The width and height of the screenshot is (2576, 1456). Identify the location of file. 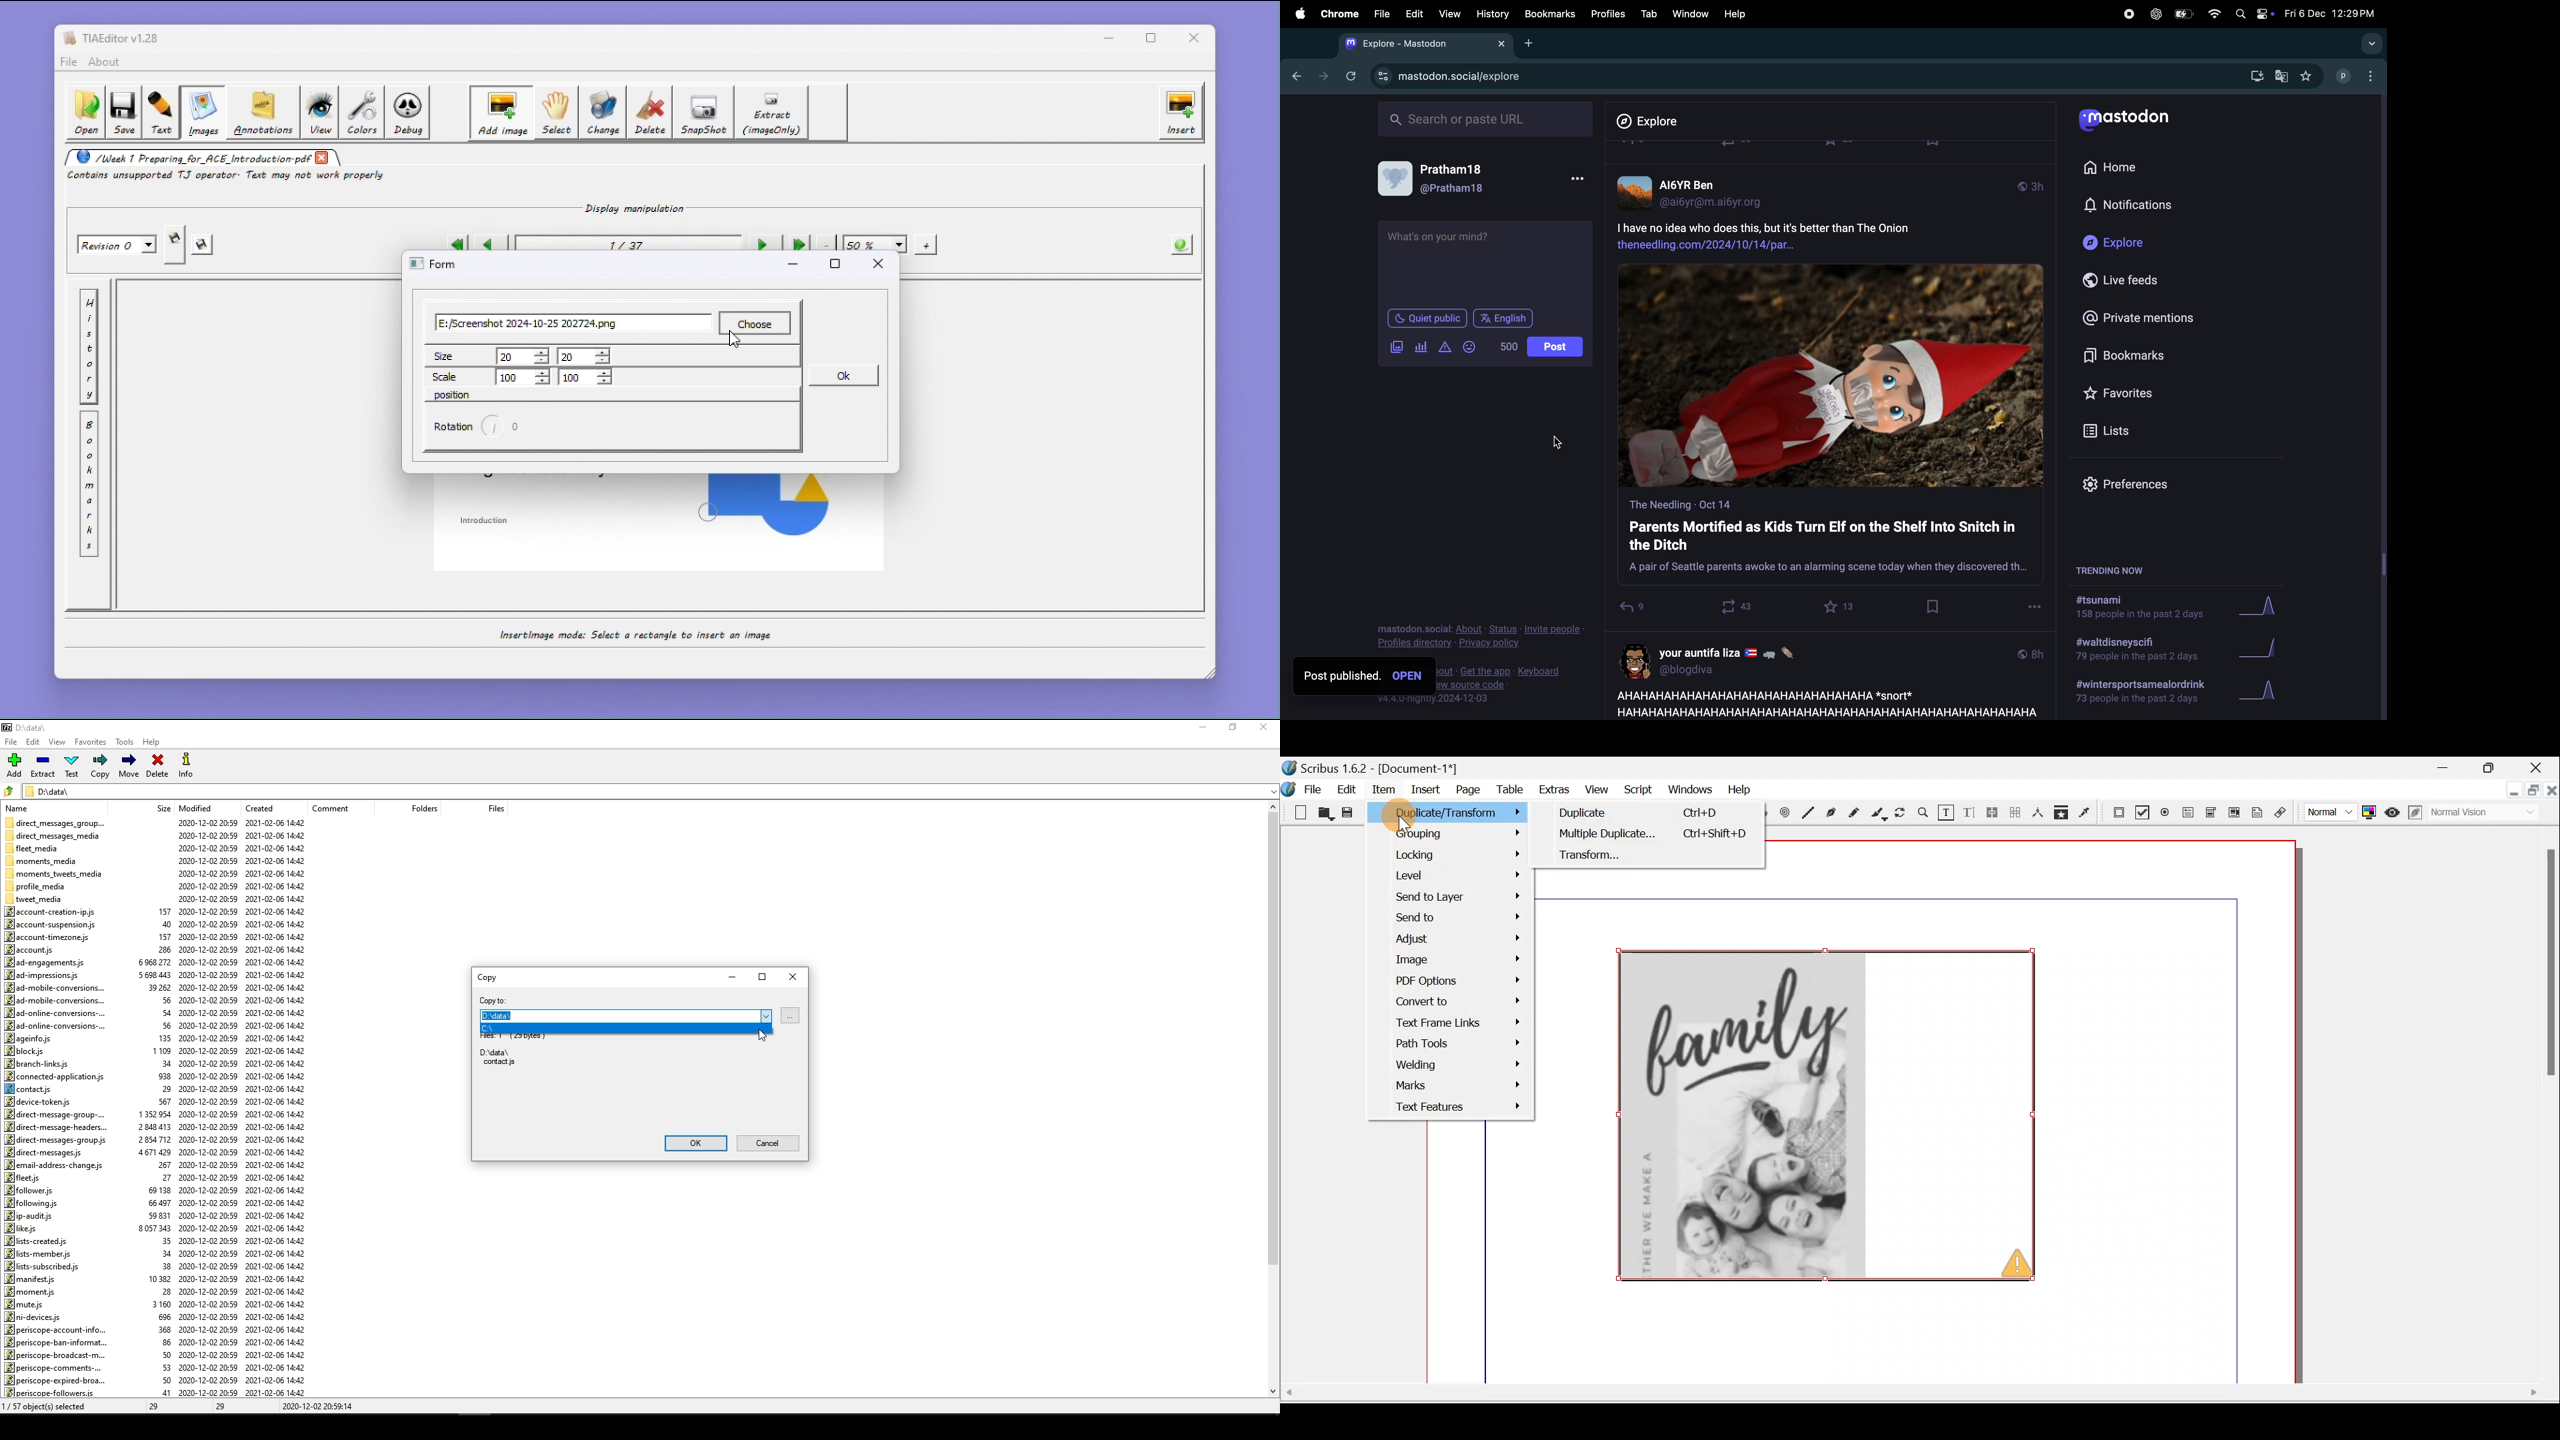
(1382, 14).